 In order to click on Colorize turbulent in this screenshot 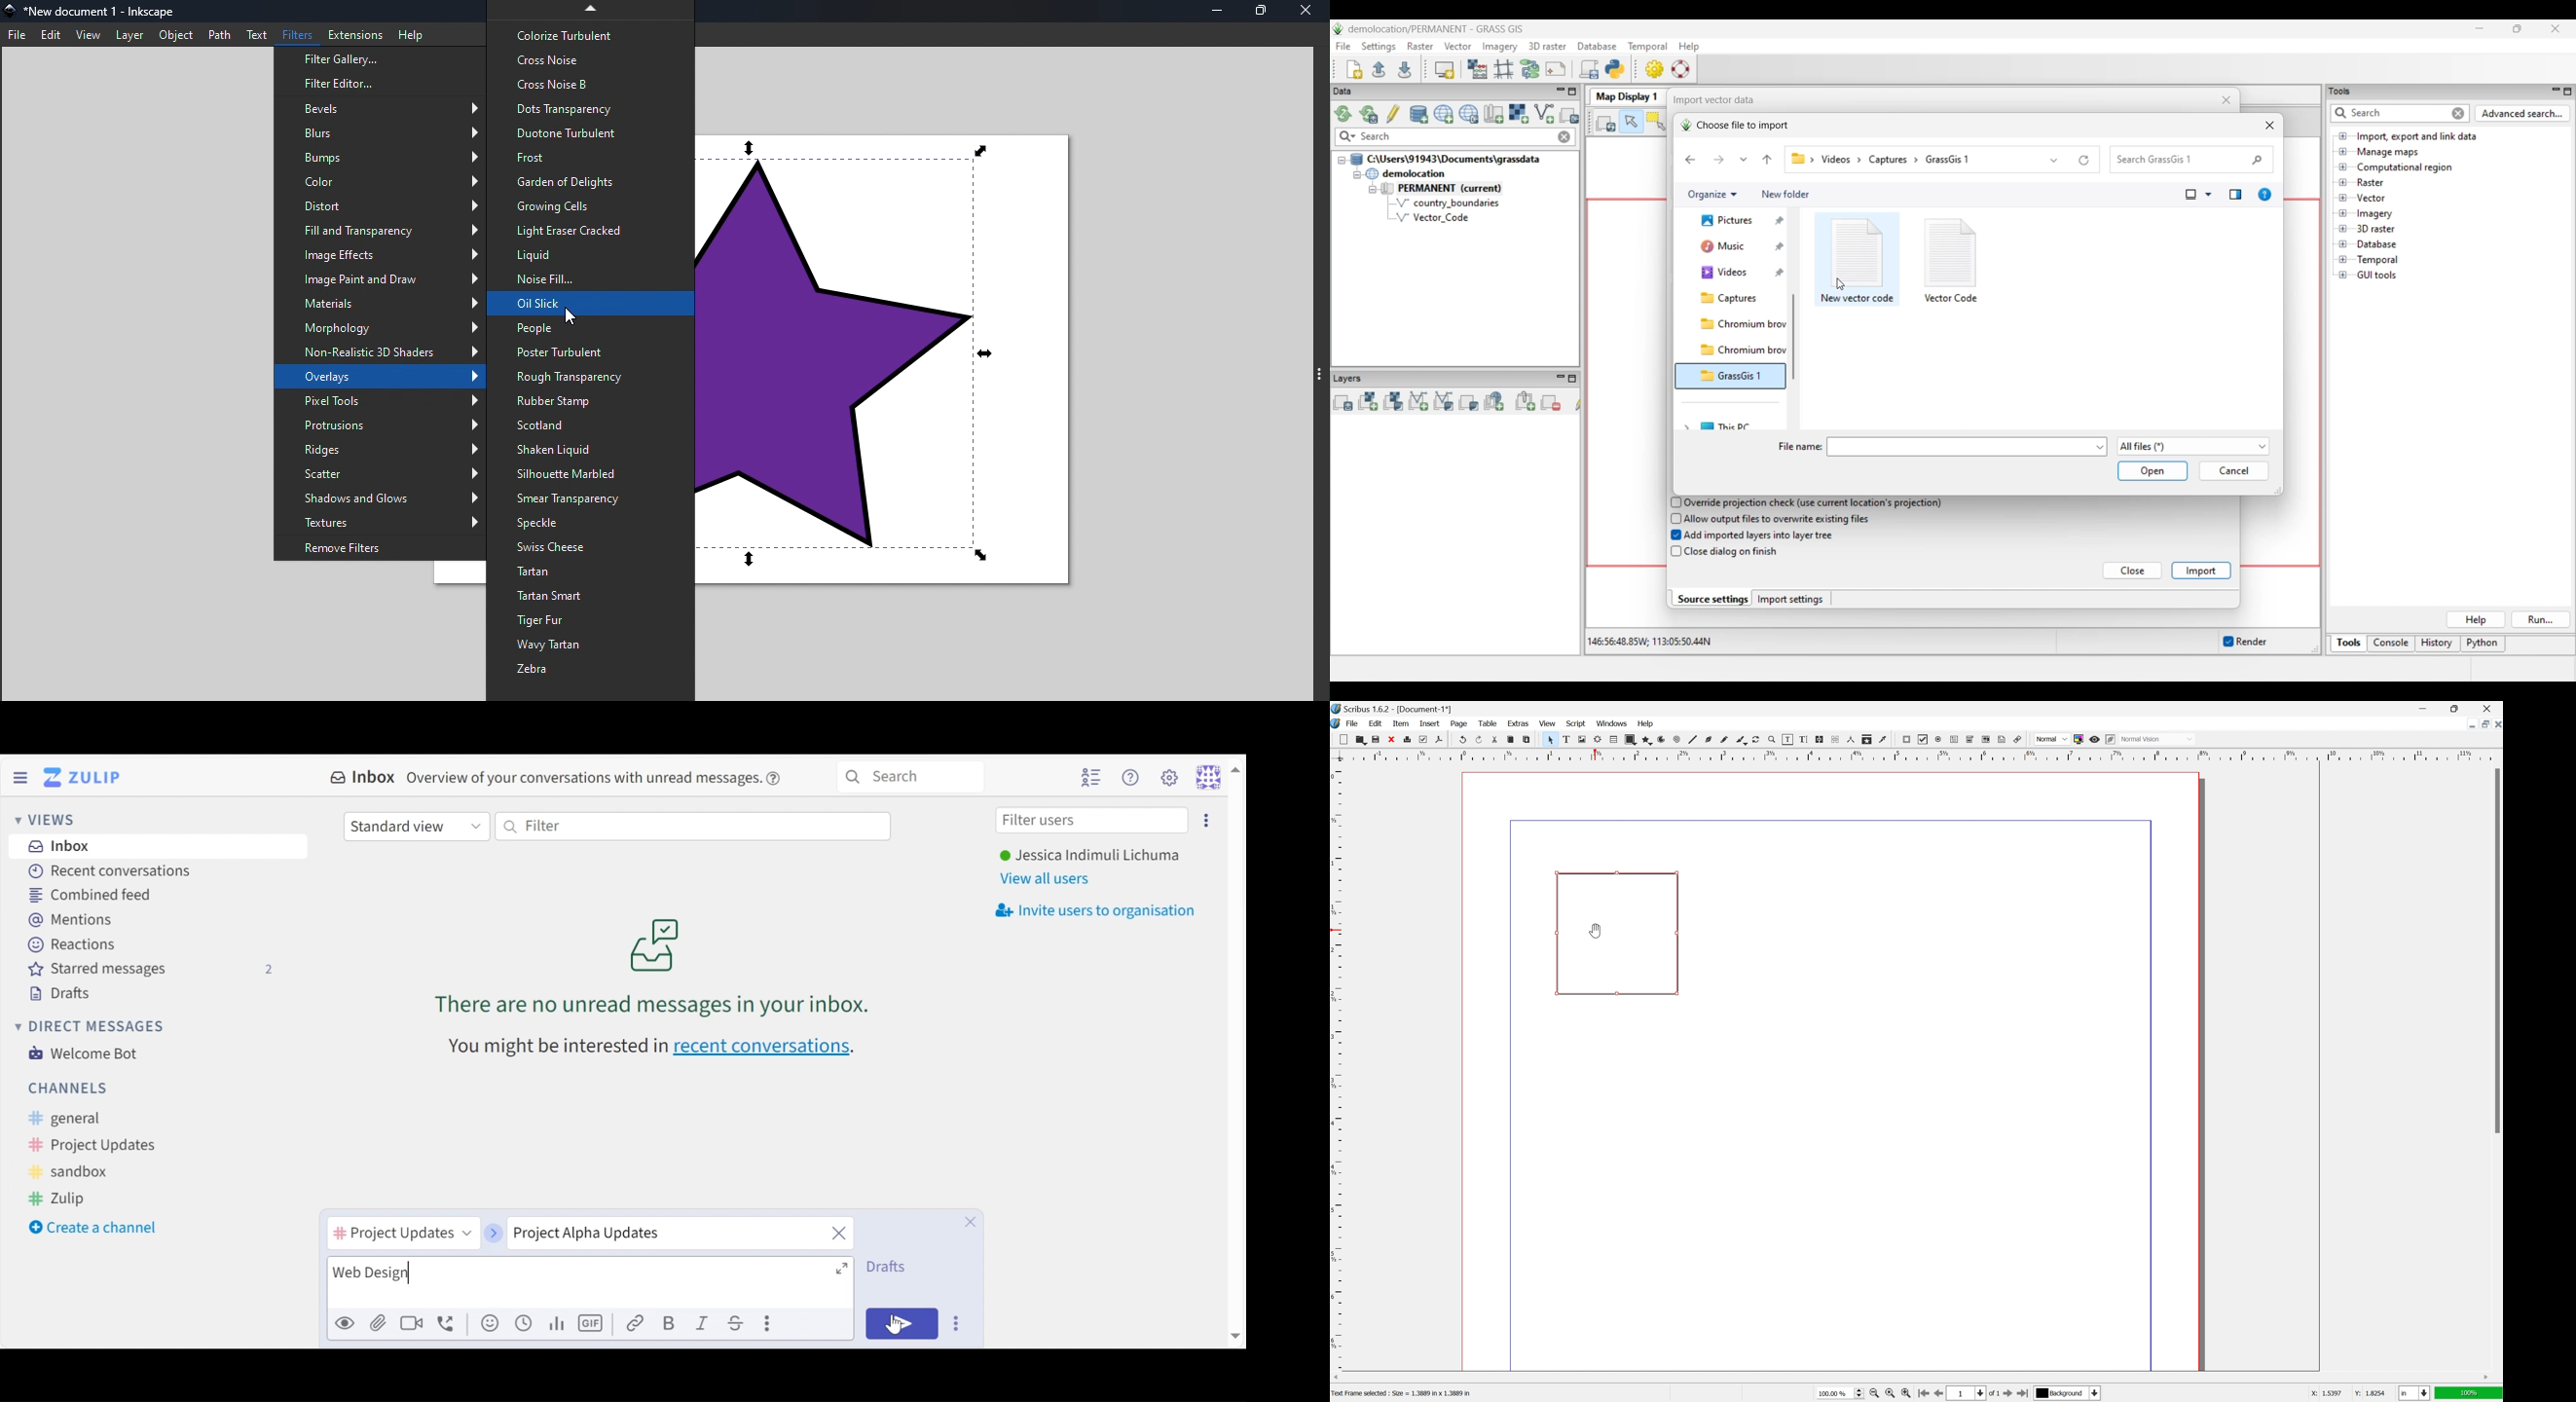, I will do `click(587, 32)`.